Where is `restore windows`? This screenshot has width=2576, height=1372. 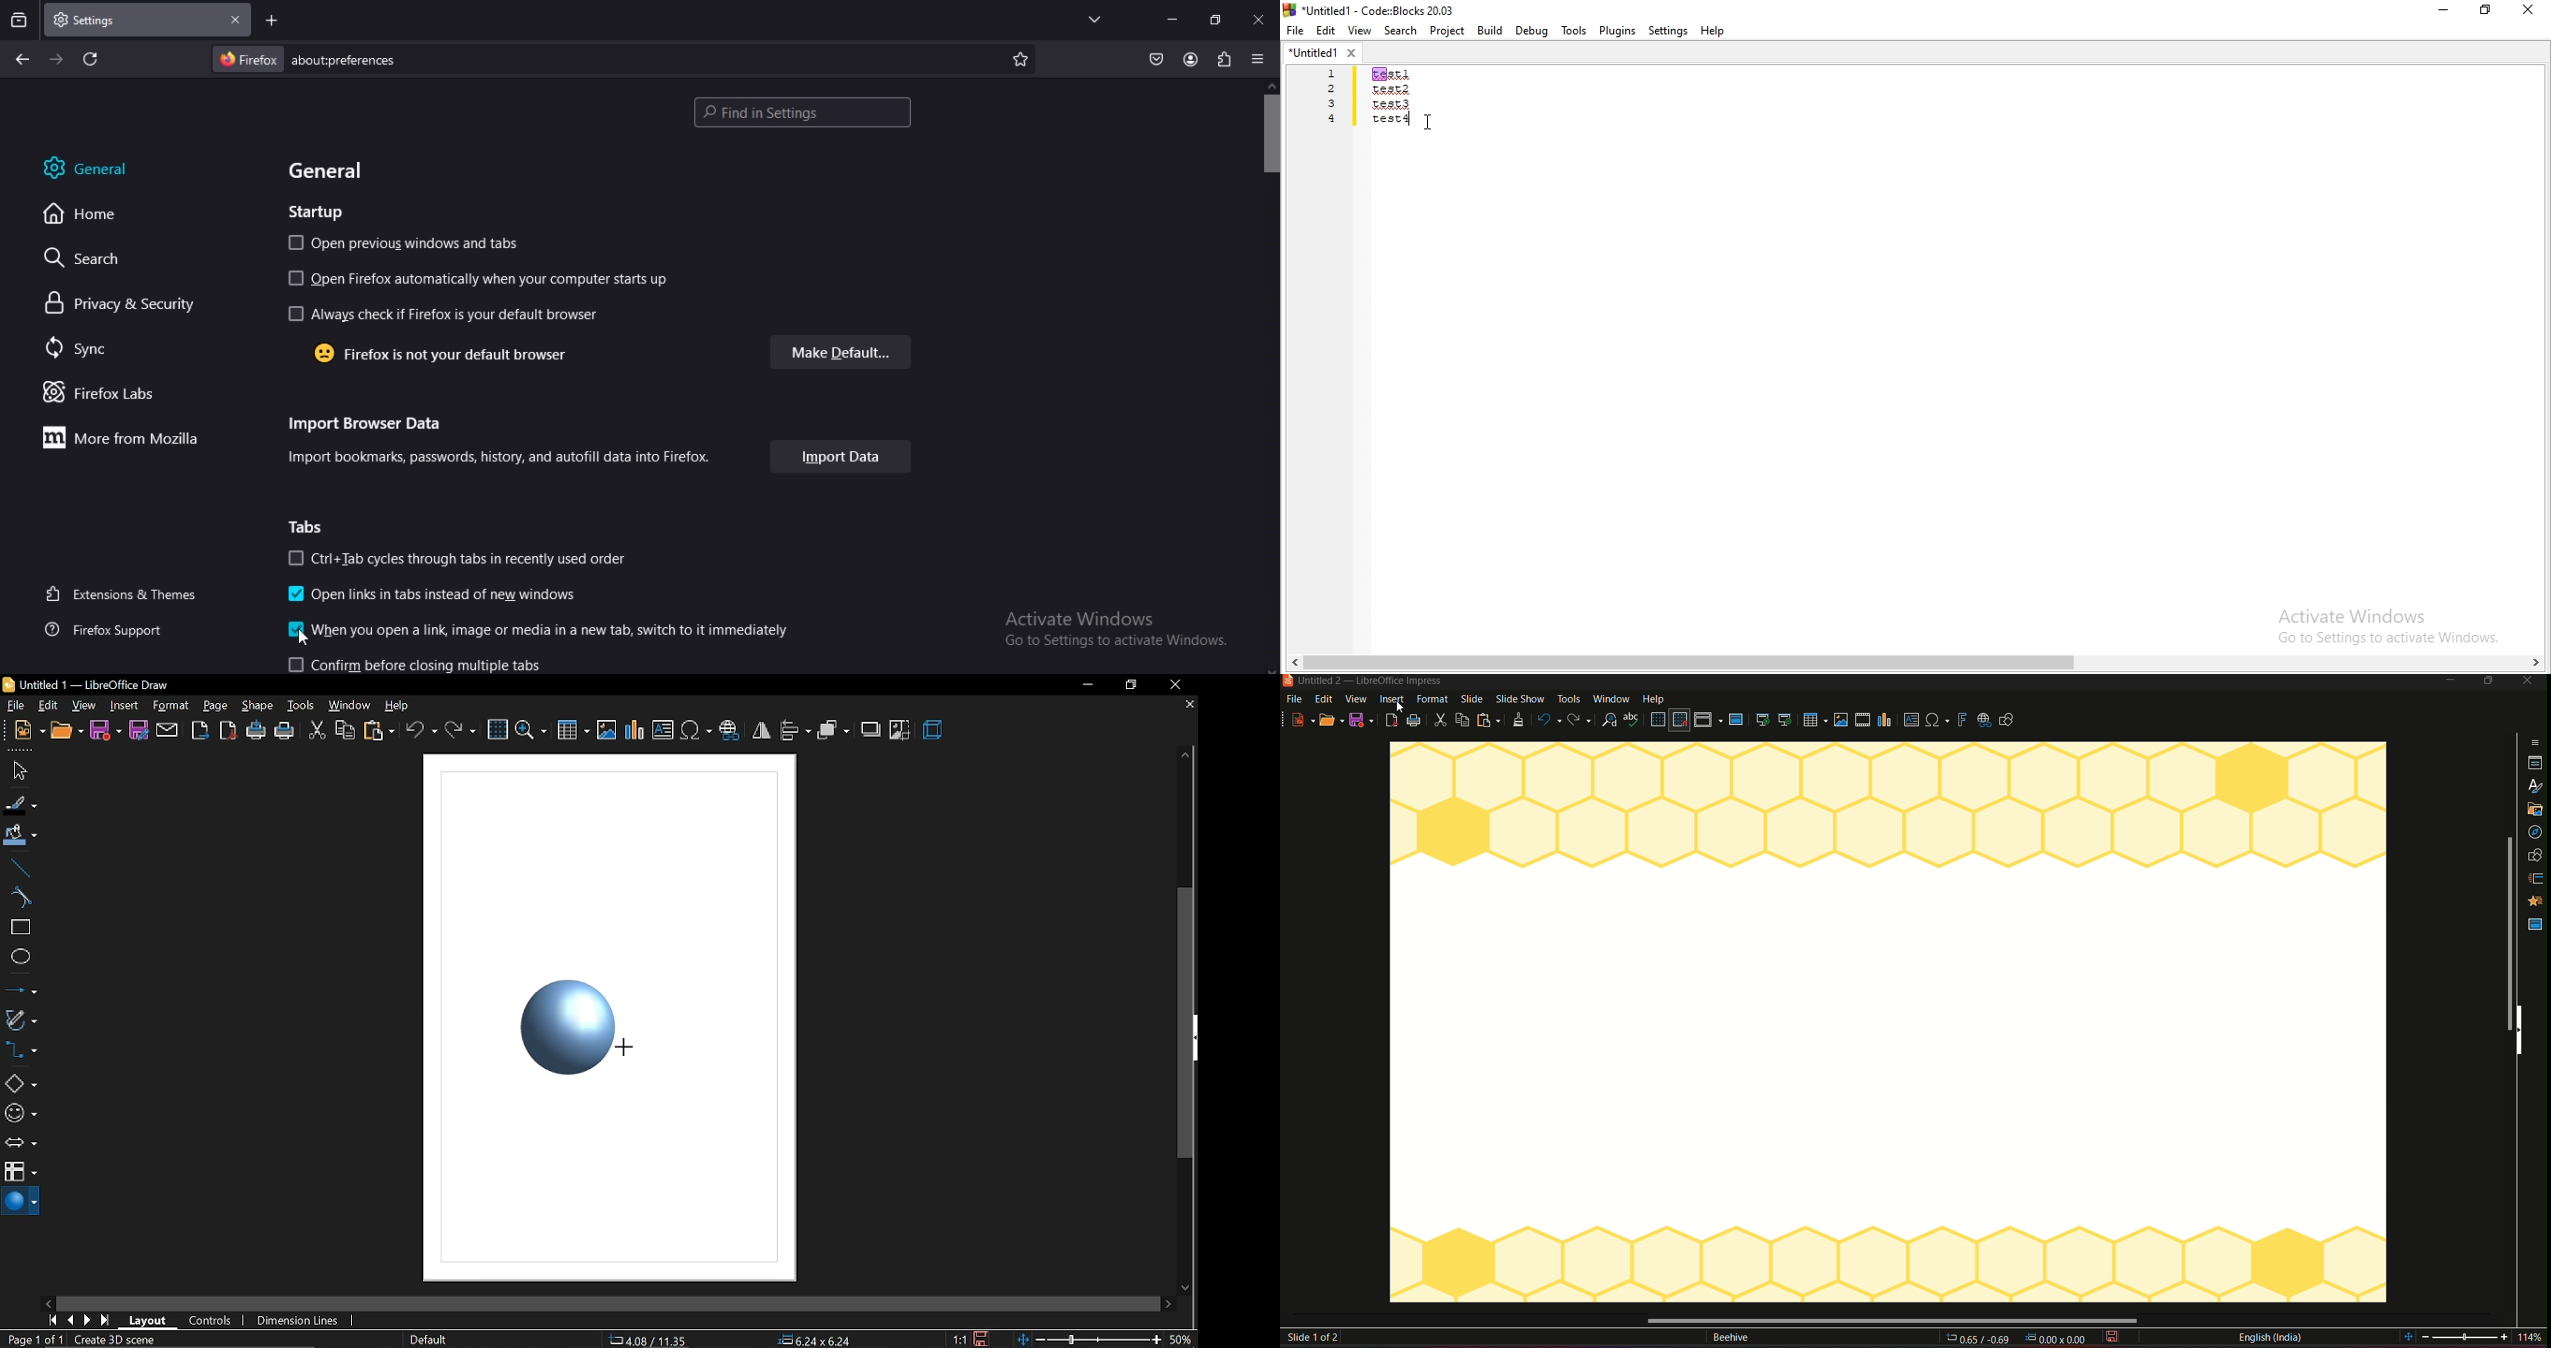
restore windows is located at coordinates (1216, 18).